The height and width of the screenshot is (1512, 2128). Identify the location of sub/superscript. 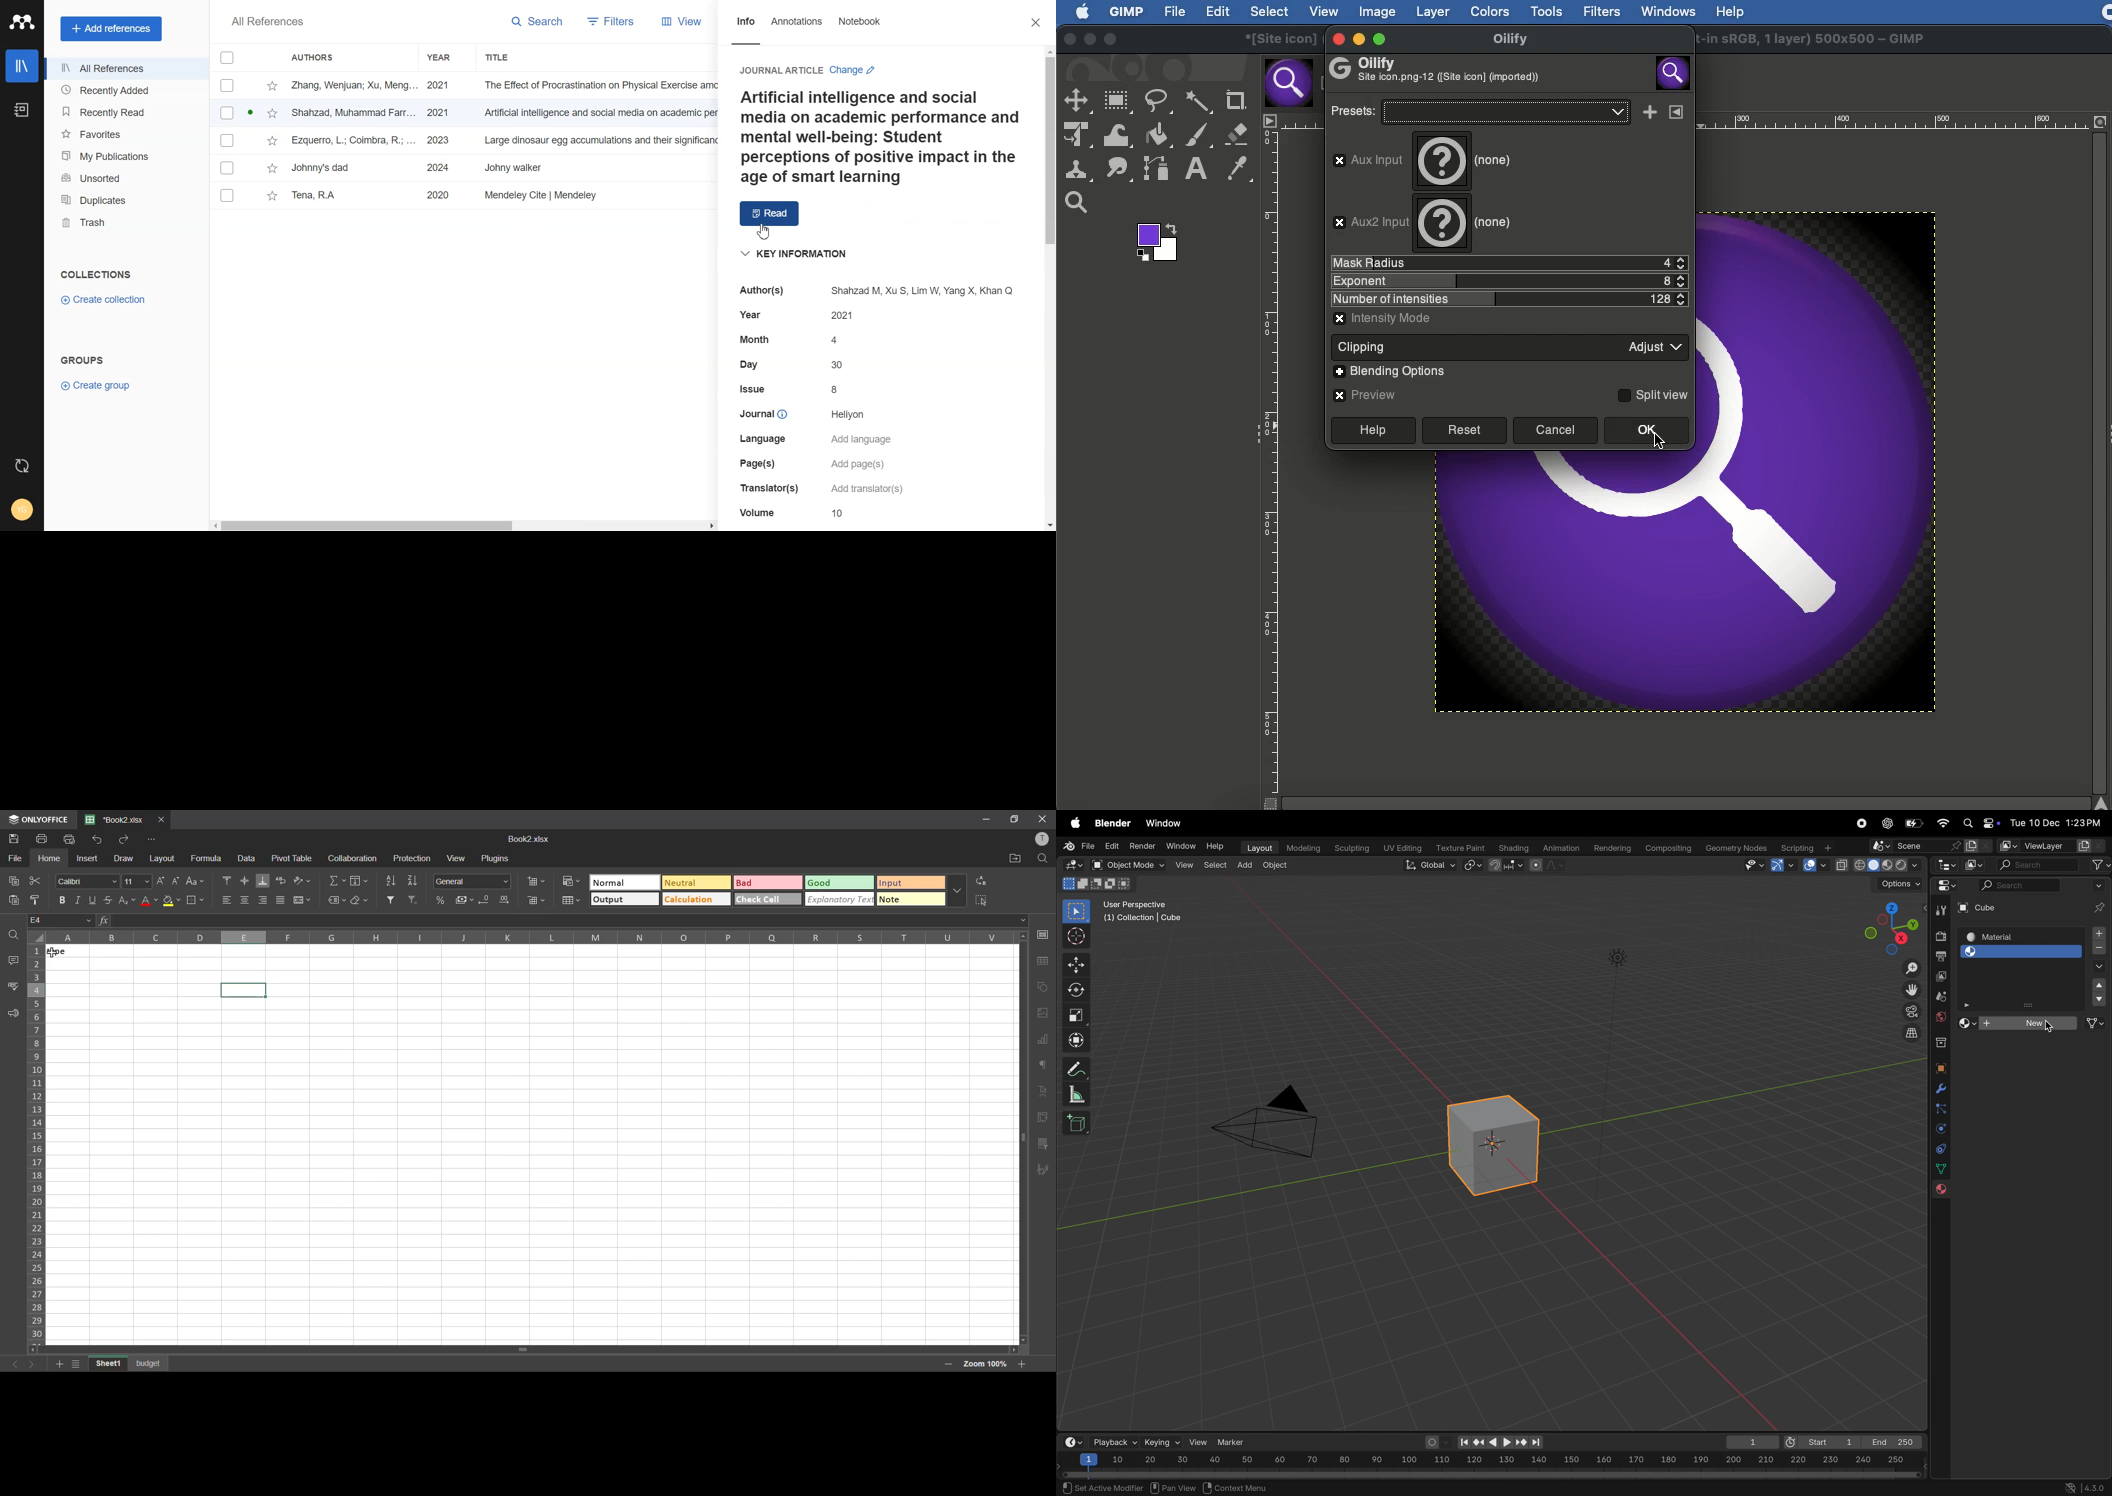
(128, 901).